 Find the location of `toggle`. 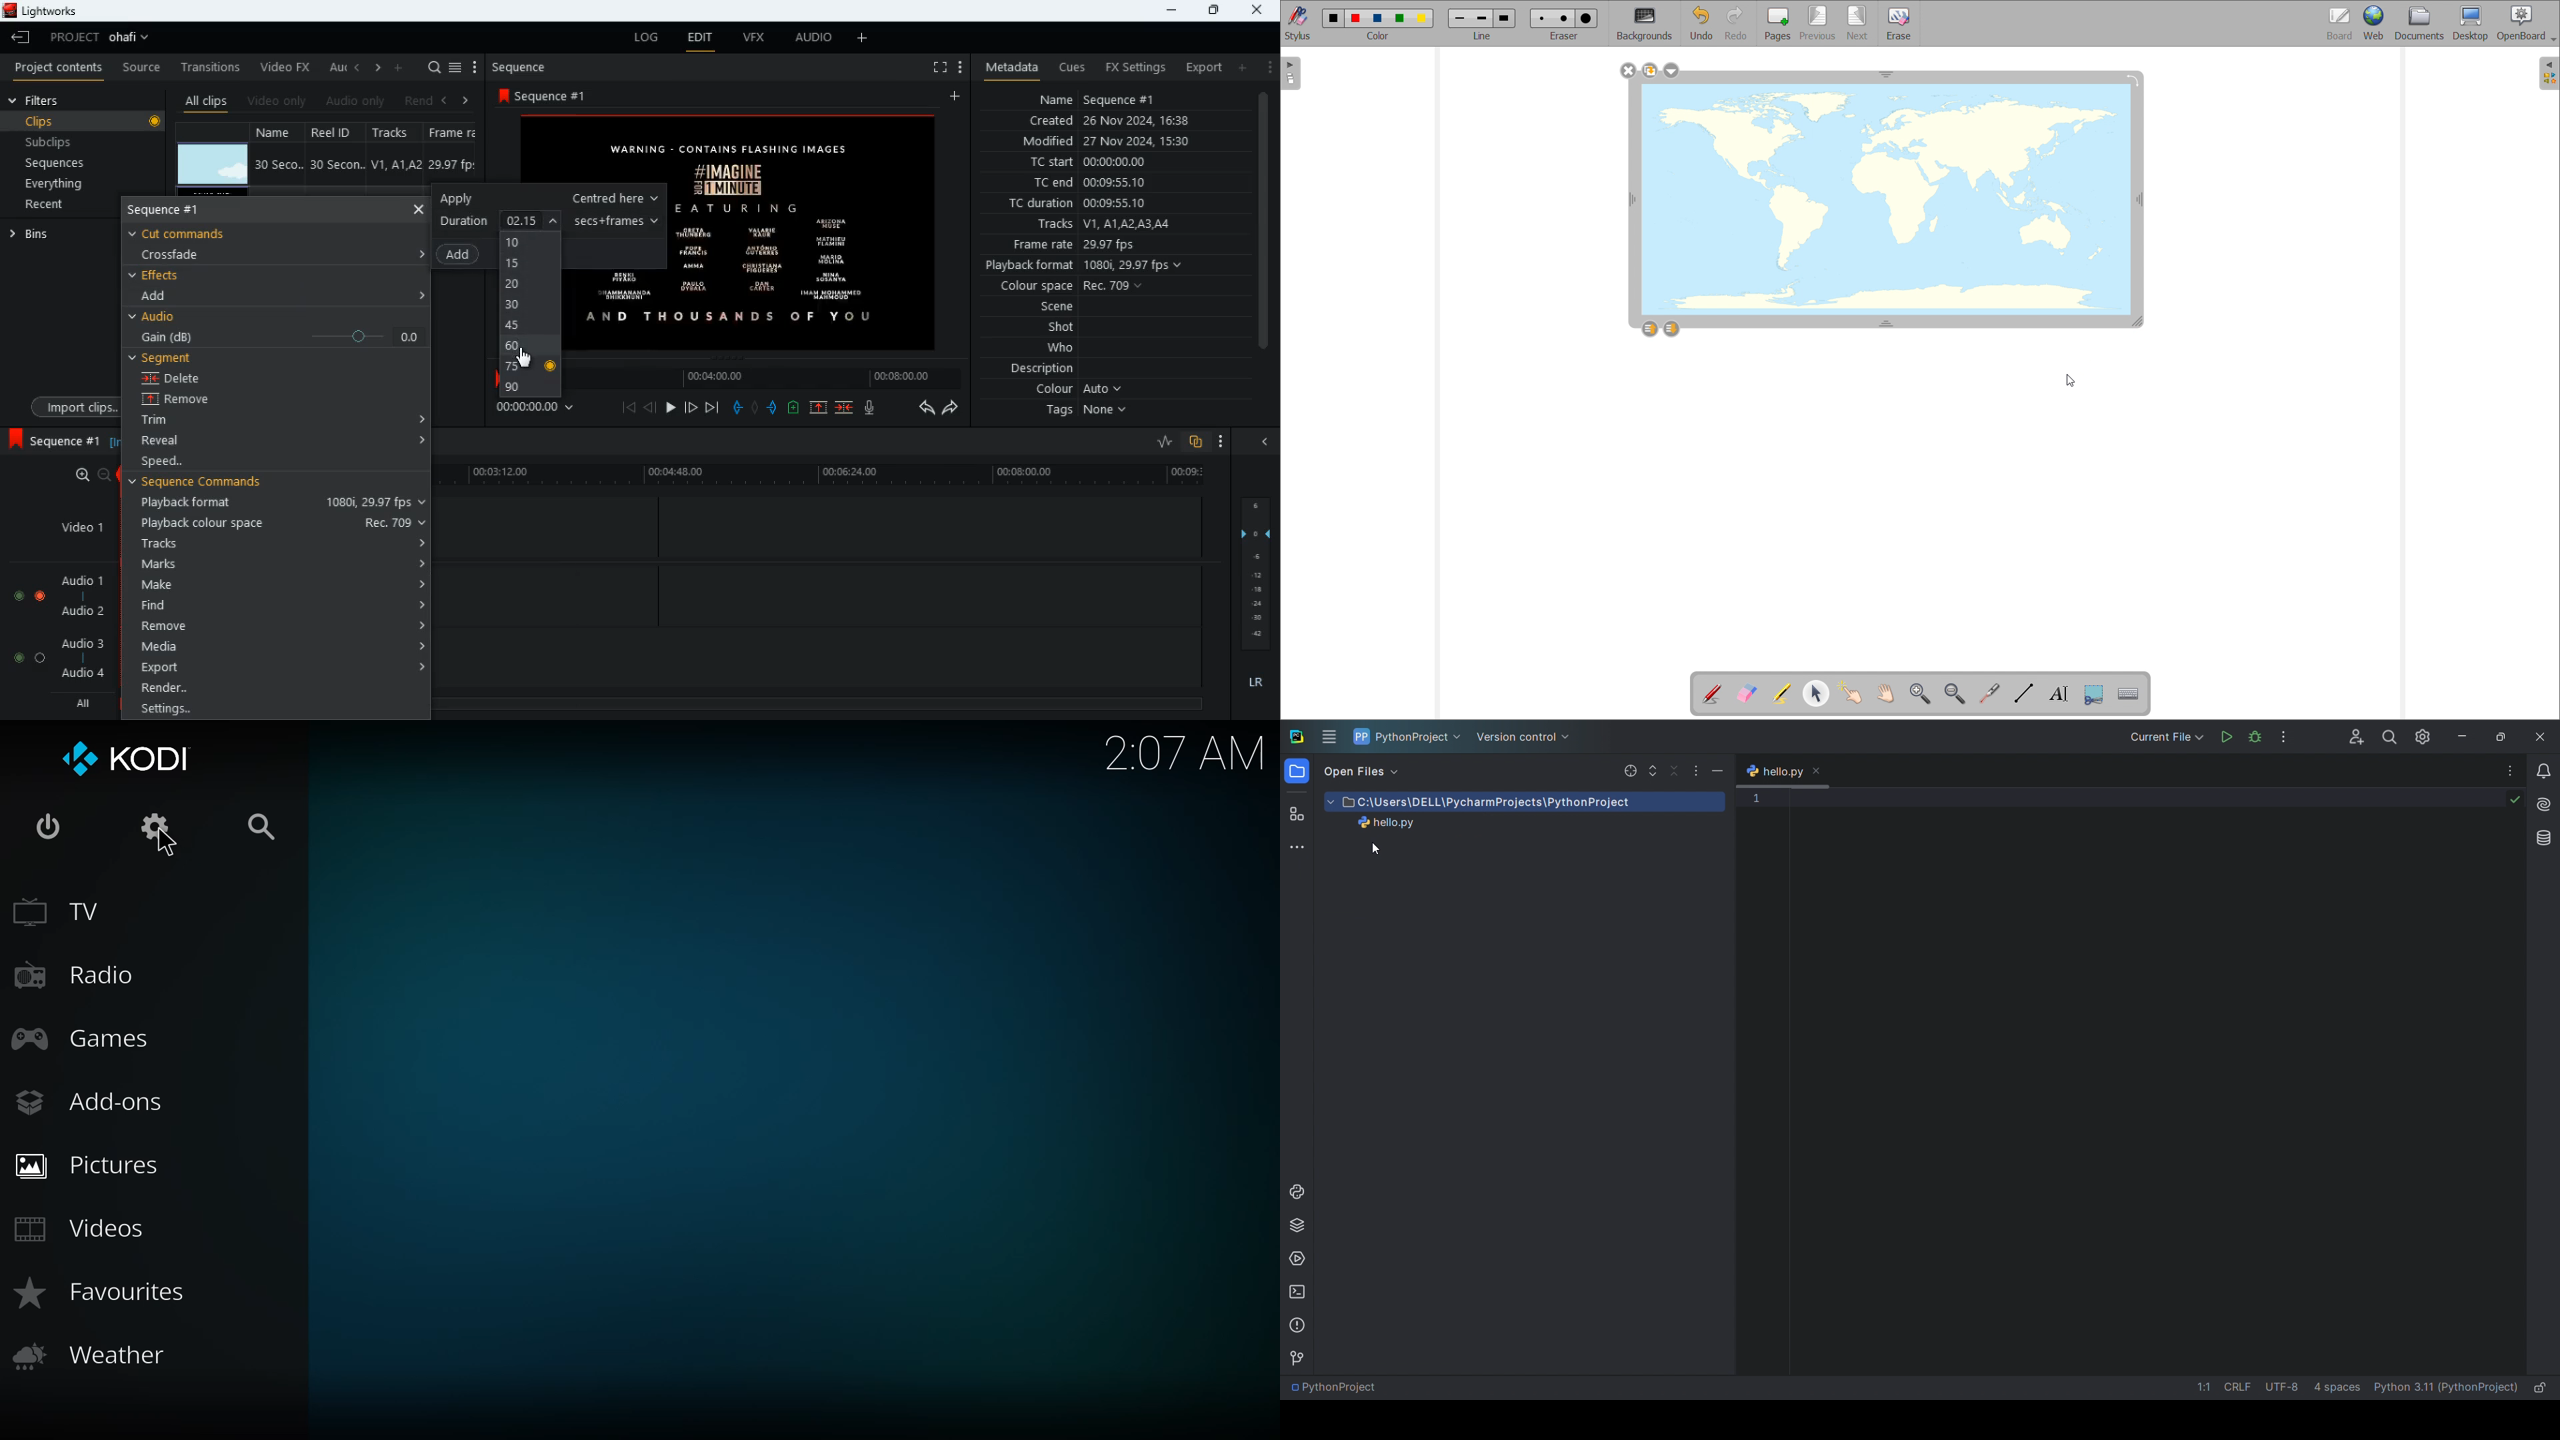

toggle is located at coordinates (41, 657).